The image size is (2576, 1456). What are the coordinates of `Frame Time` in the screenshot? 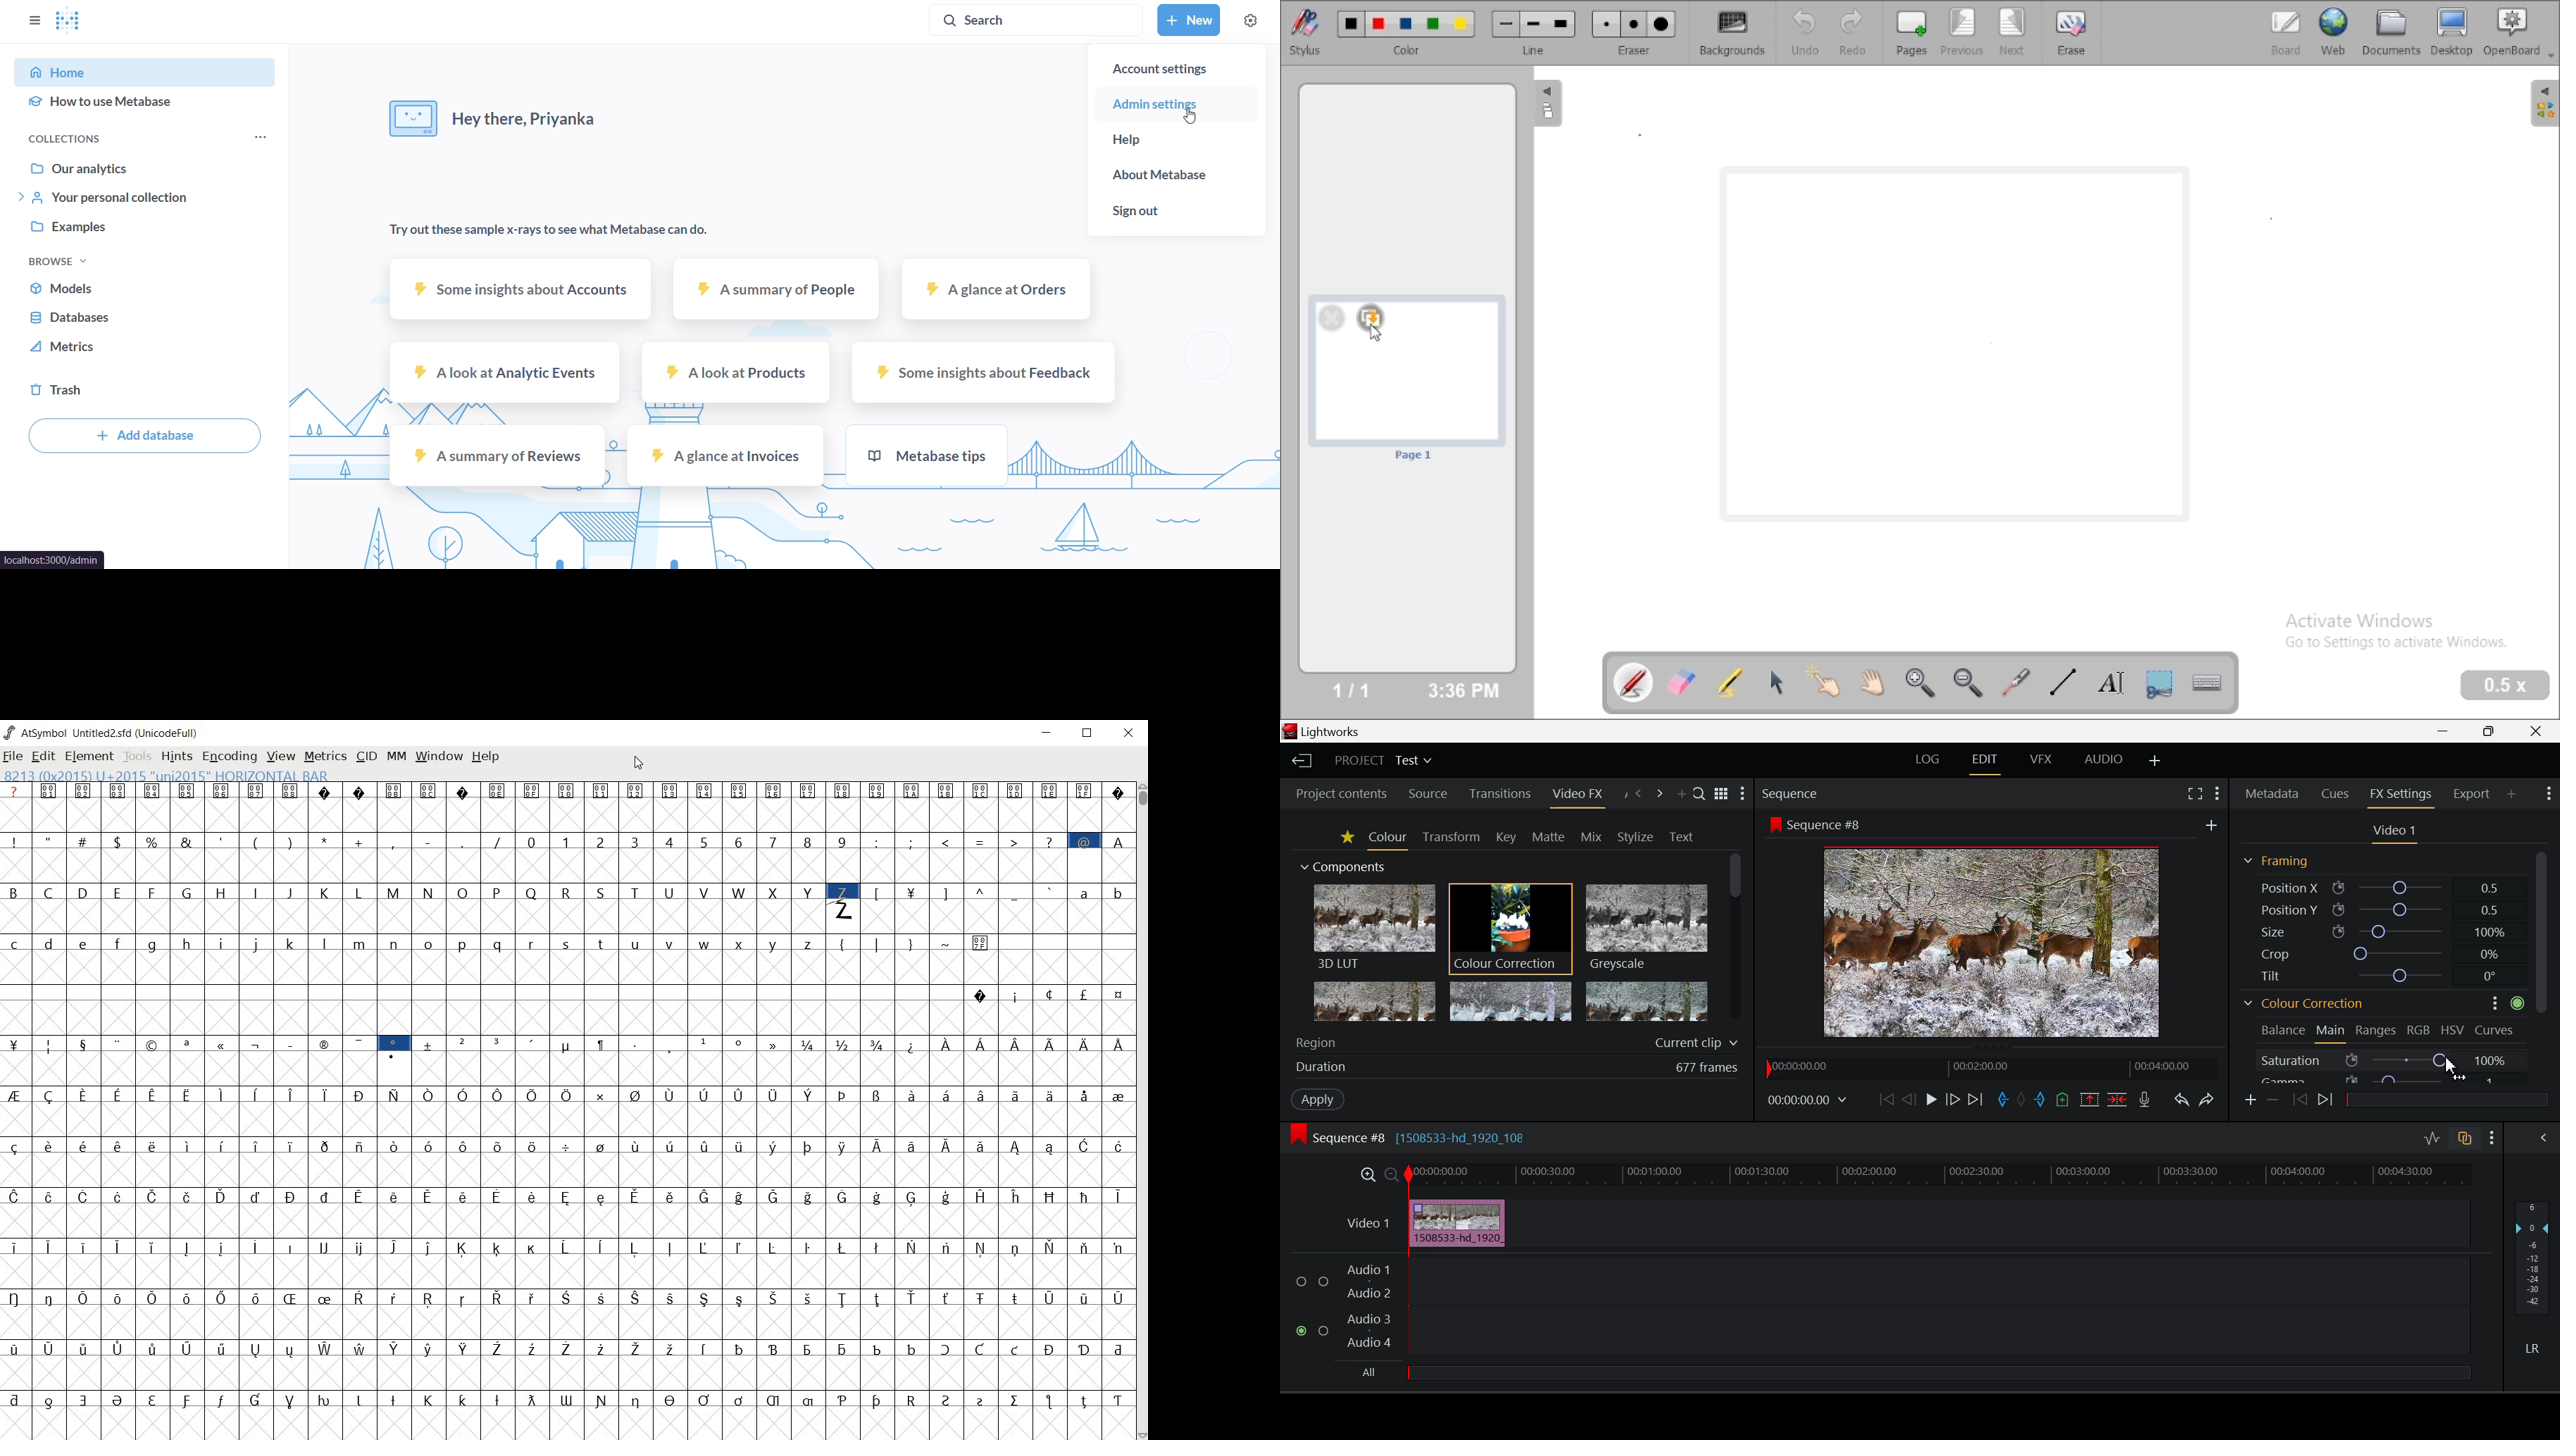 It's located at (1807, 1102).